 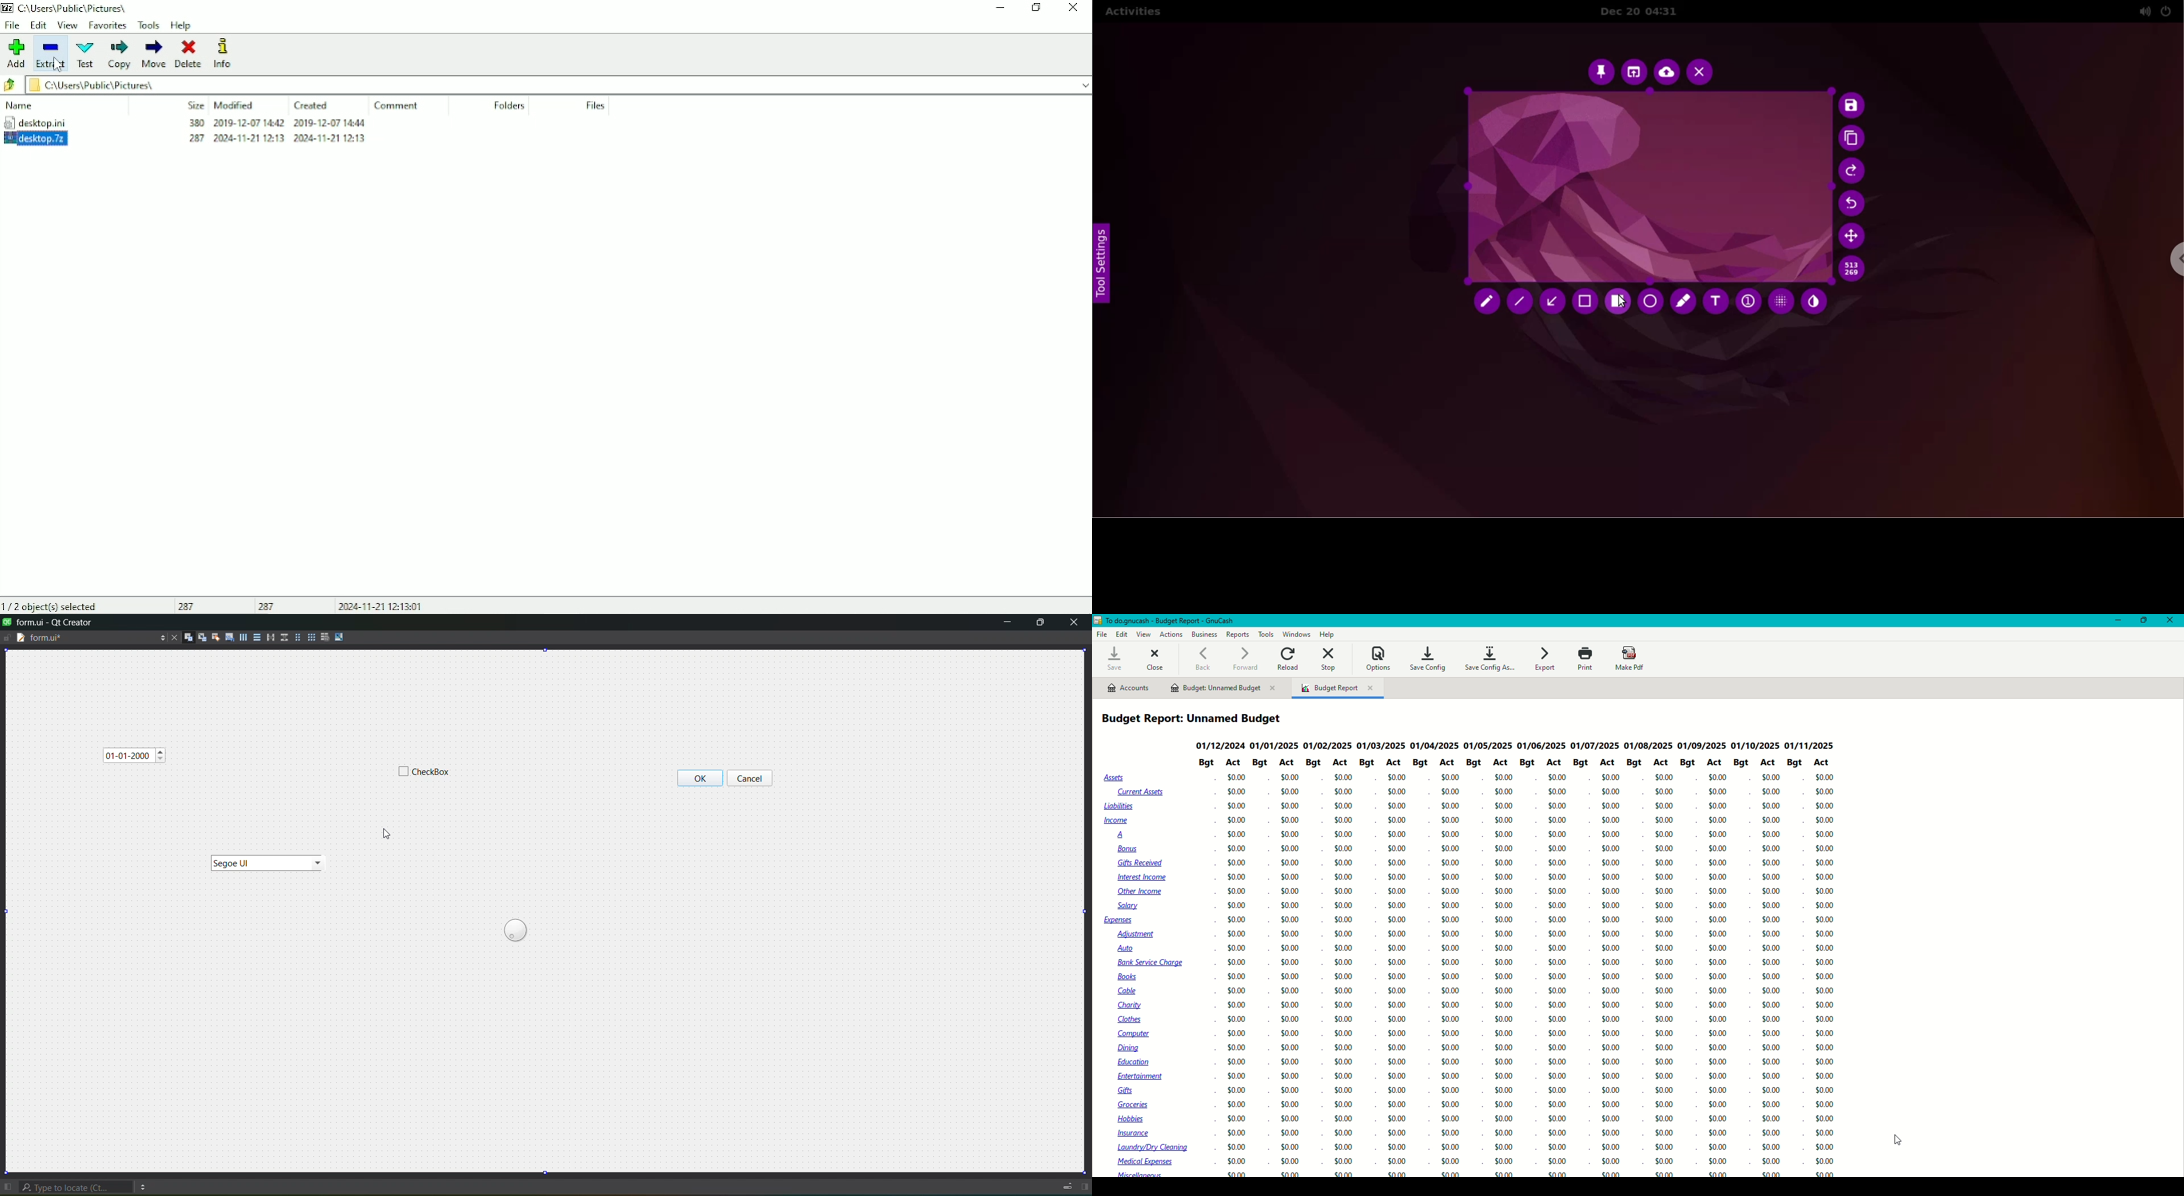 I want to click on Dates, so click(x=1520, y=745).